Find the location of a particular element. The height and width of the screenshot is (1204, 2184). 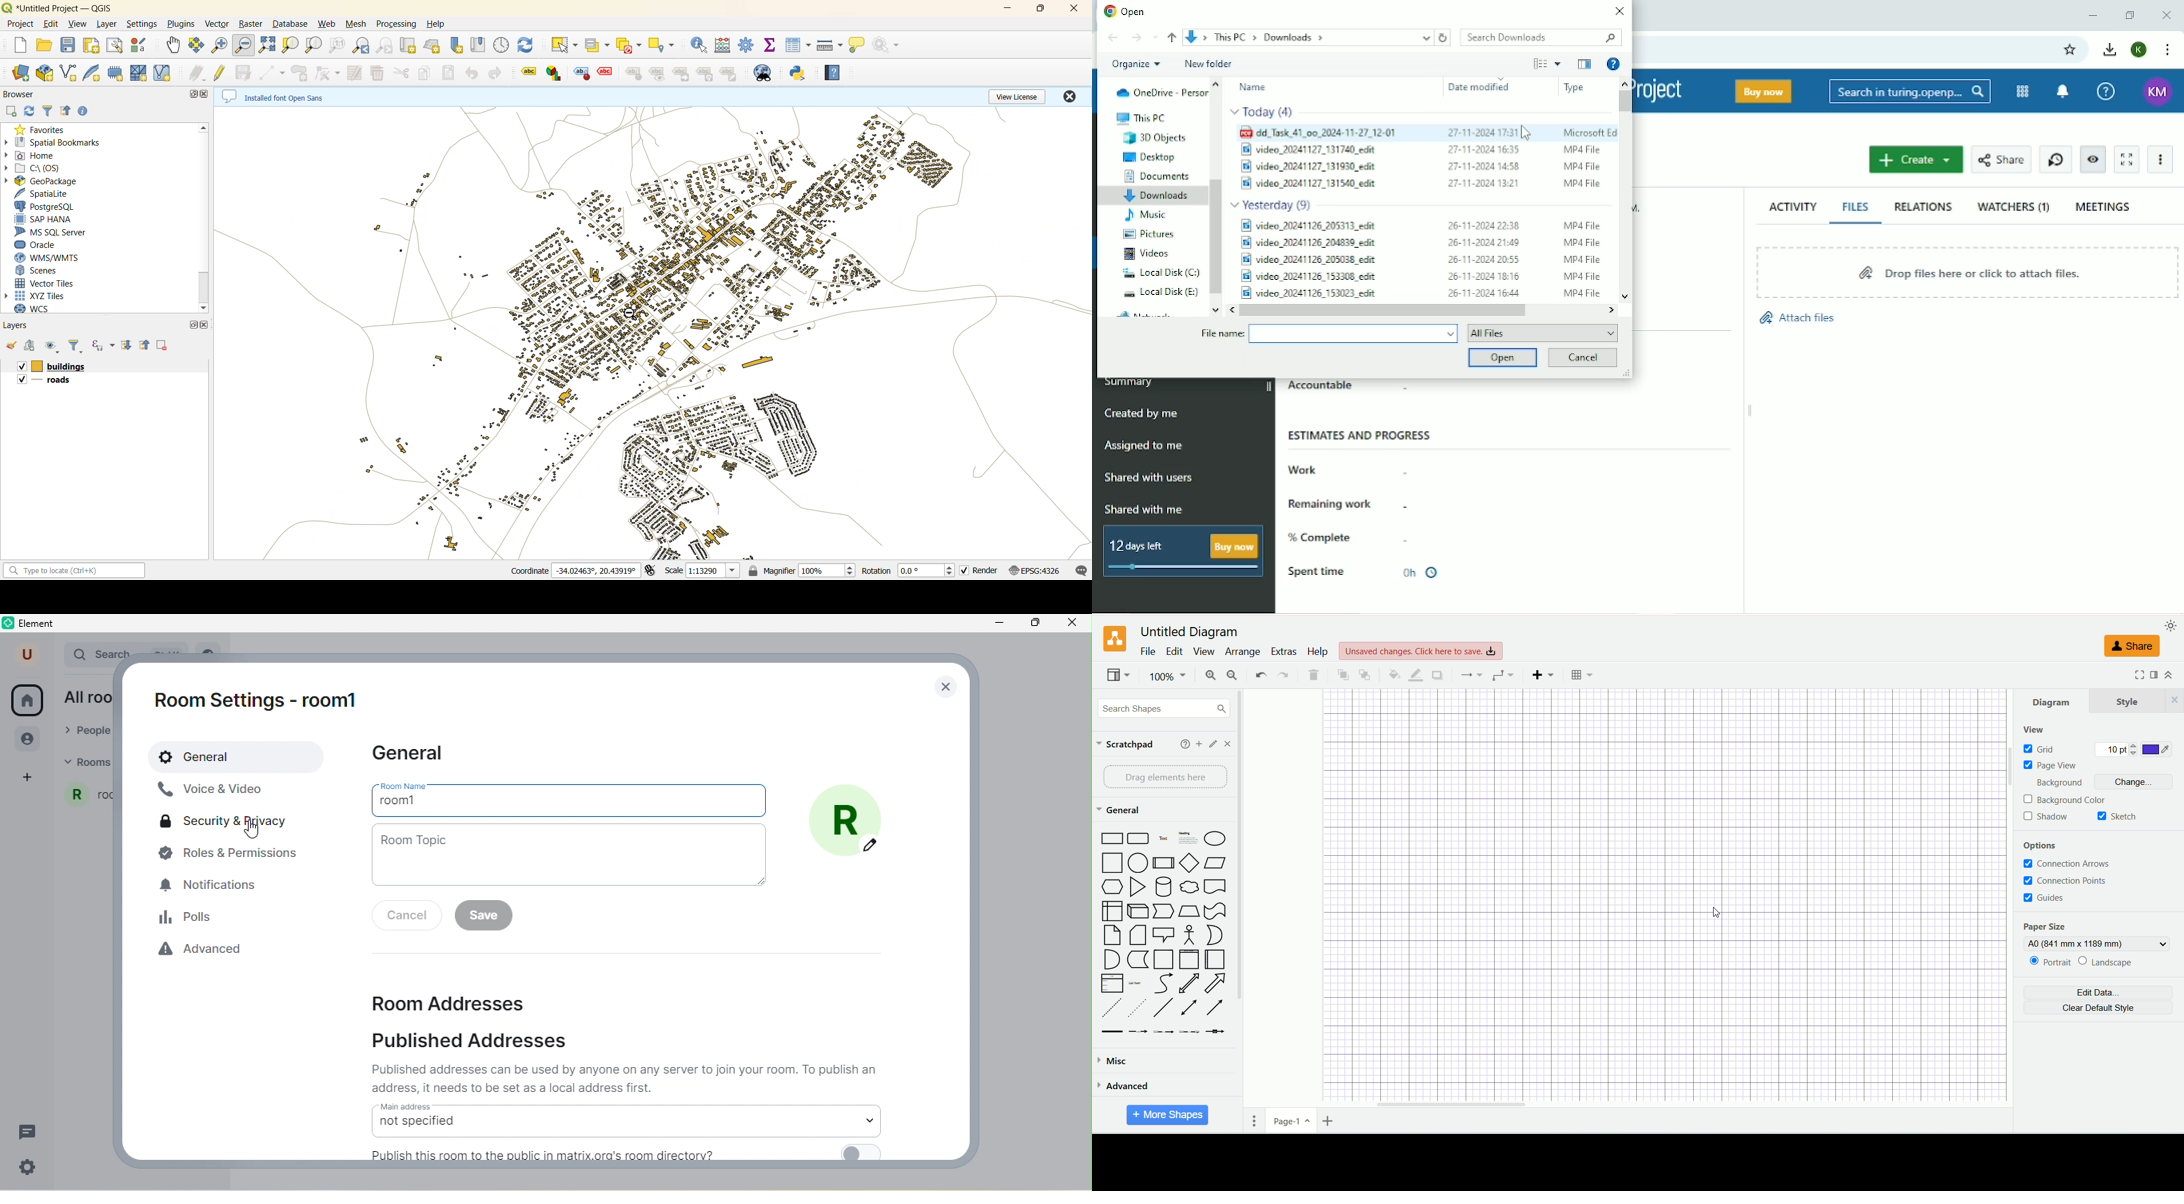

text on public addresses is located at coordinates (632, 1081).